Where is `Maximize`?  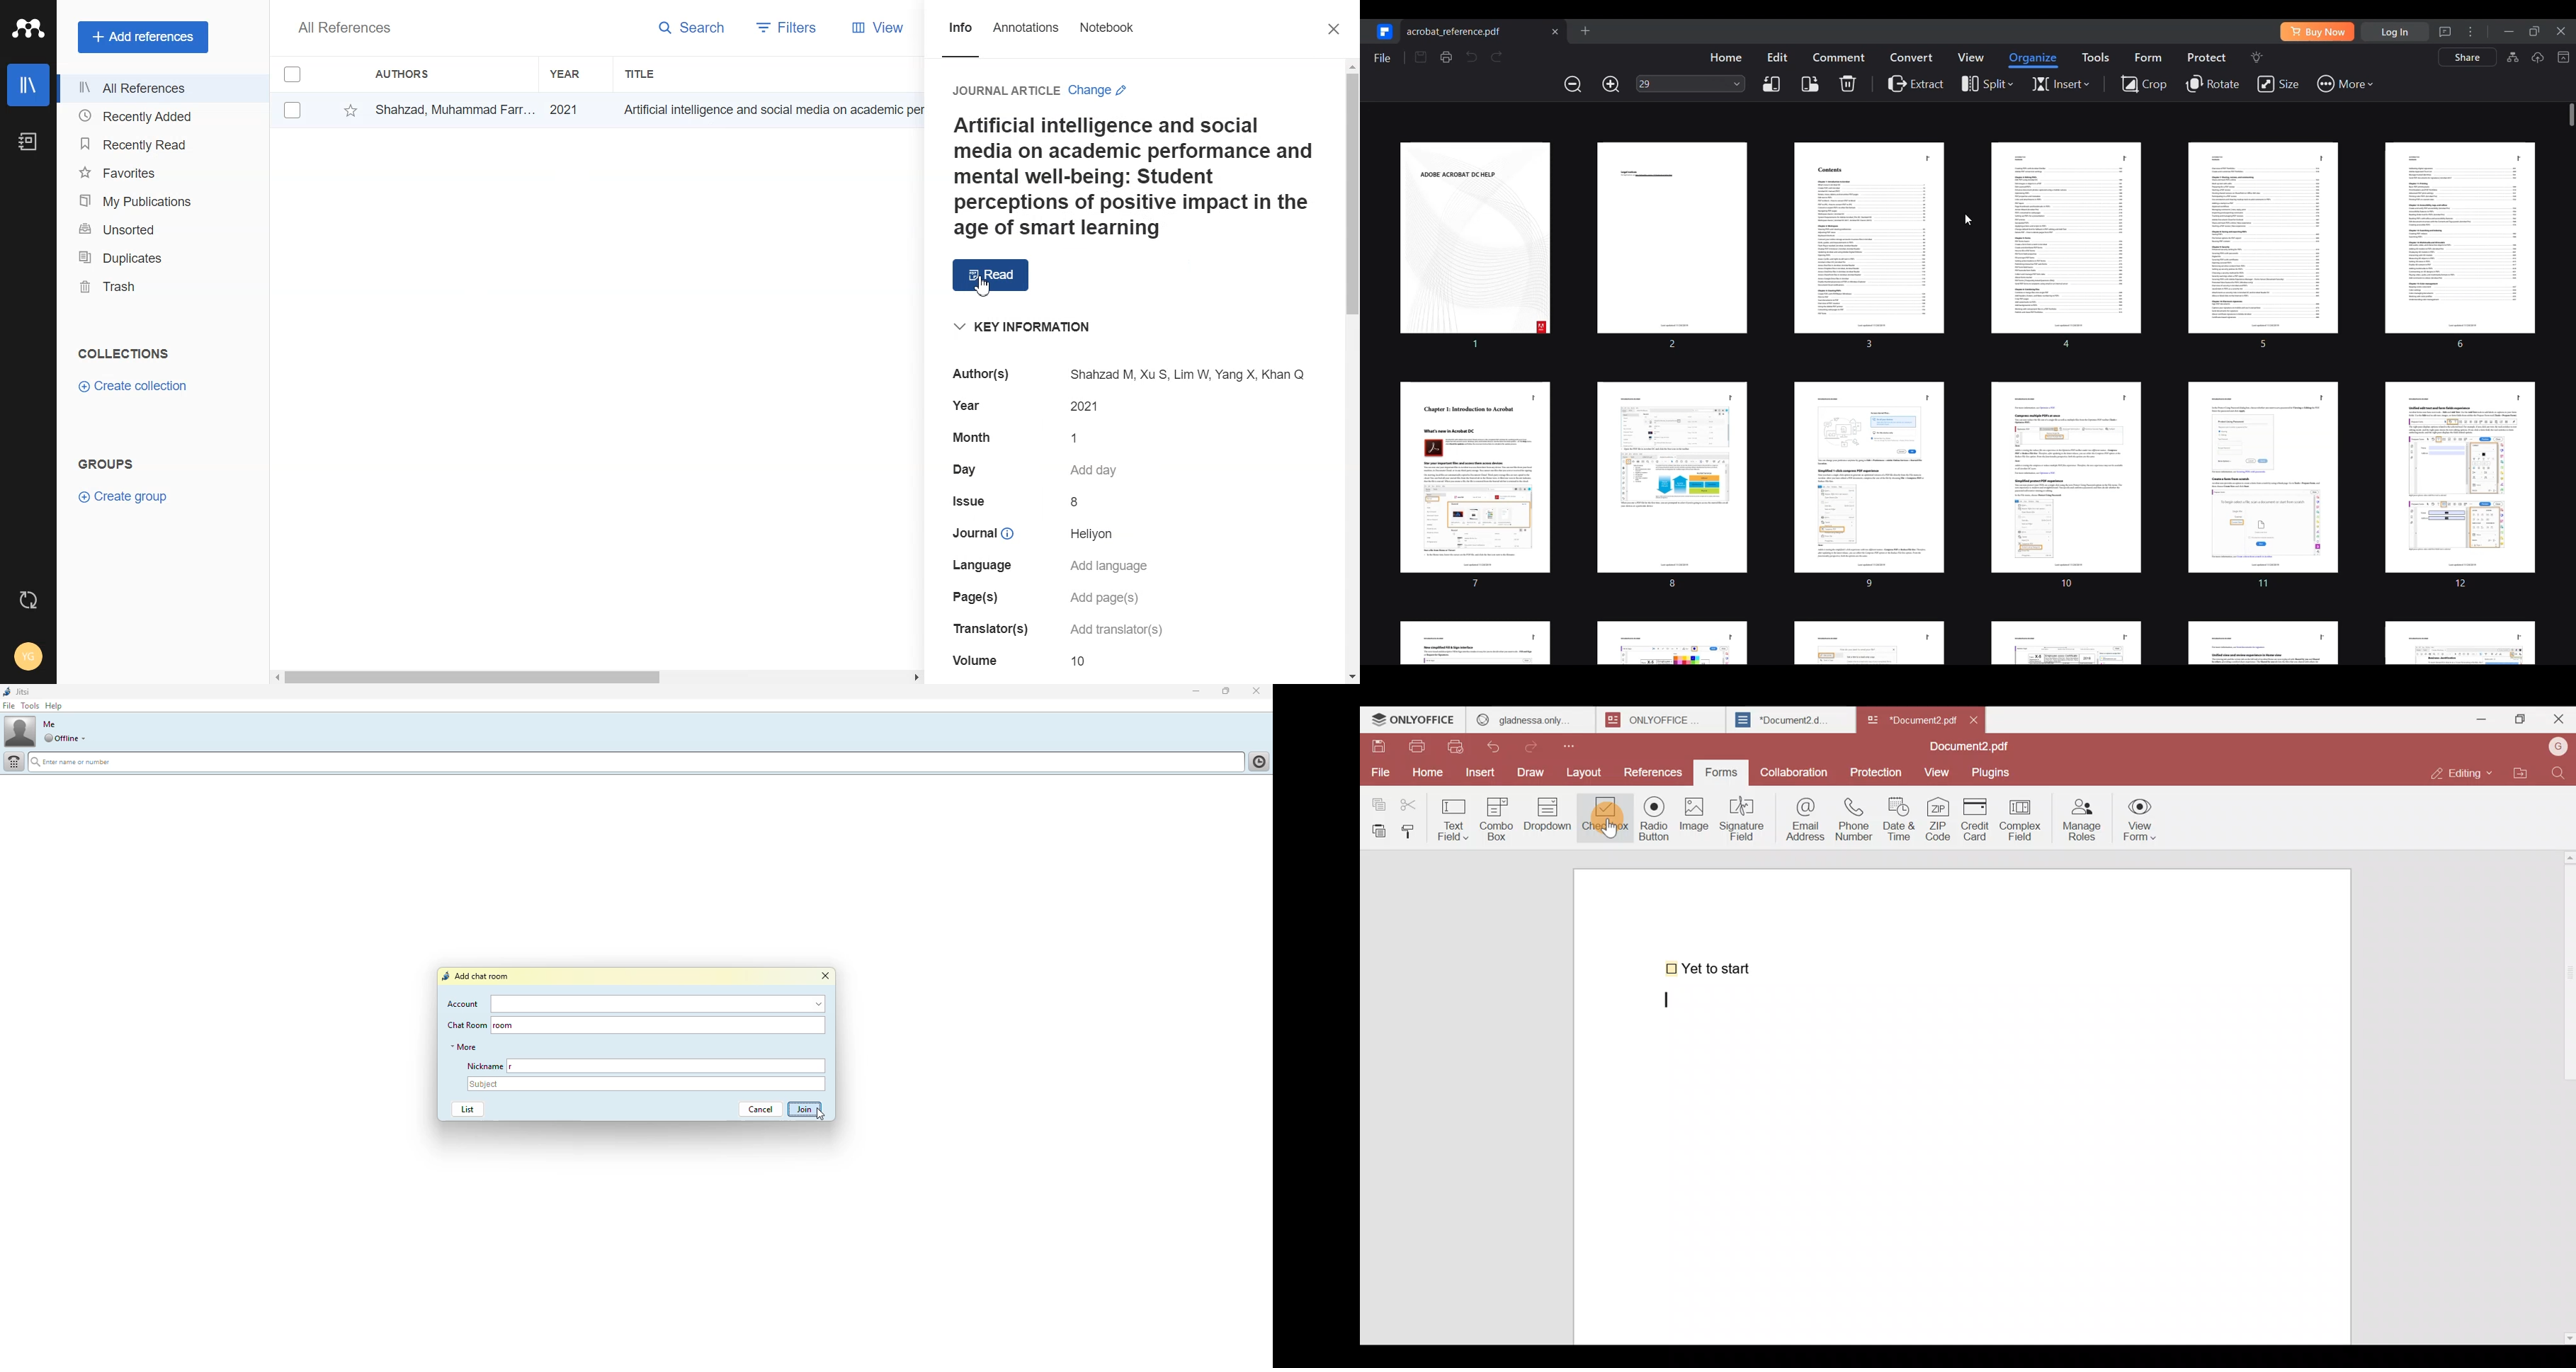
Maximize is located at coordinates (2518, 718).